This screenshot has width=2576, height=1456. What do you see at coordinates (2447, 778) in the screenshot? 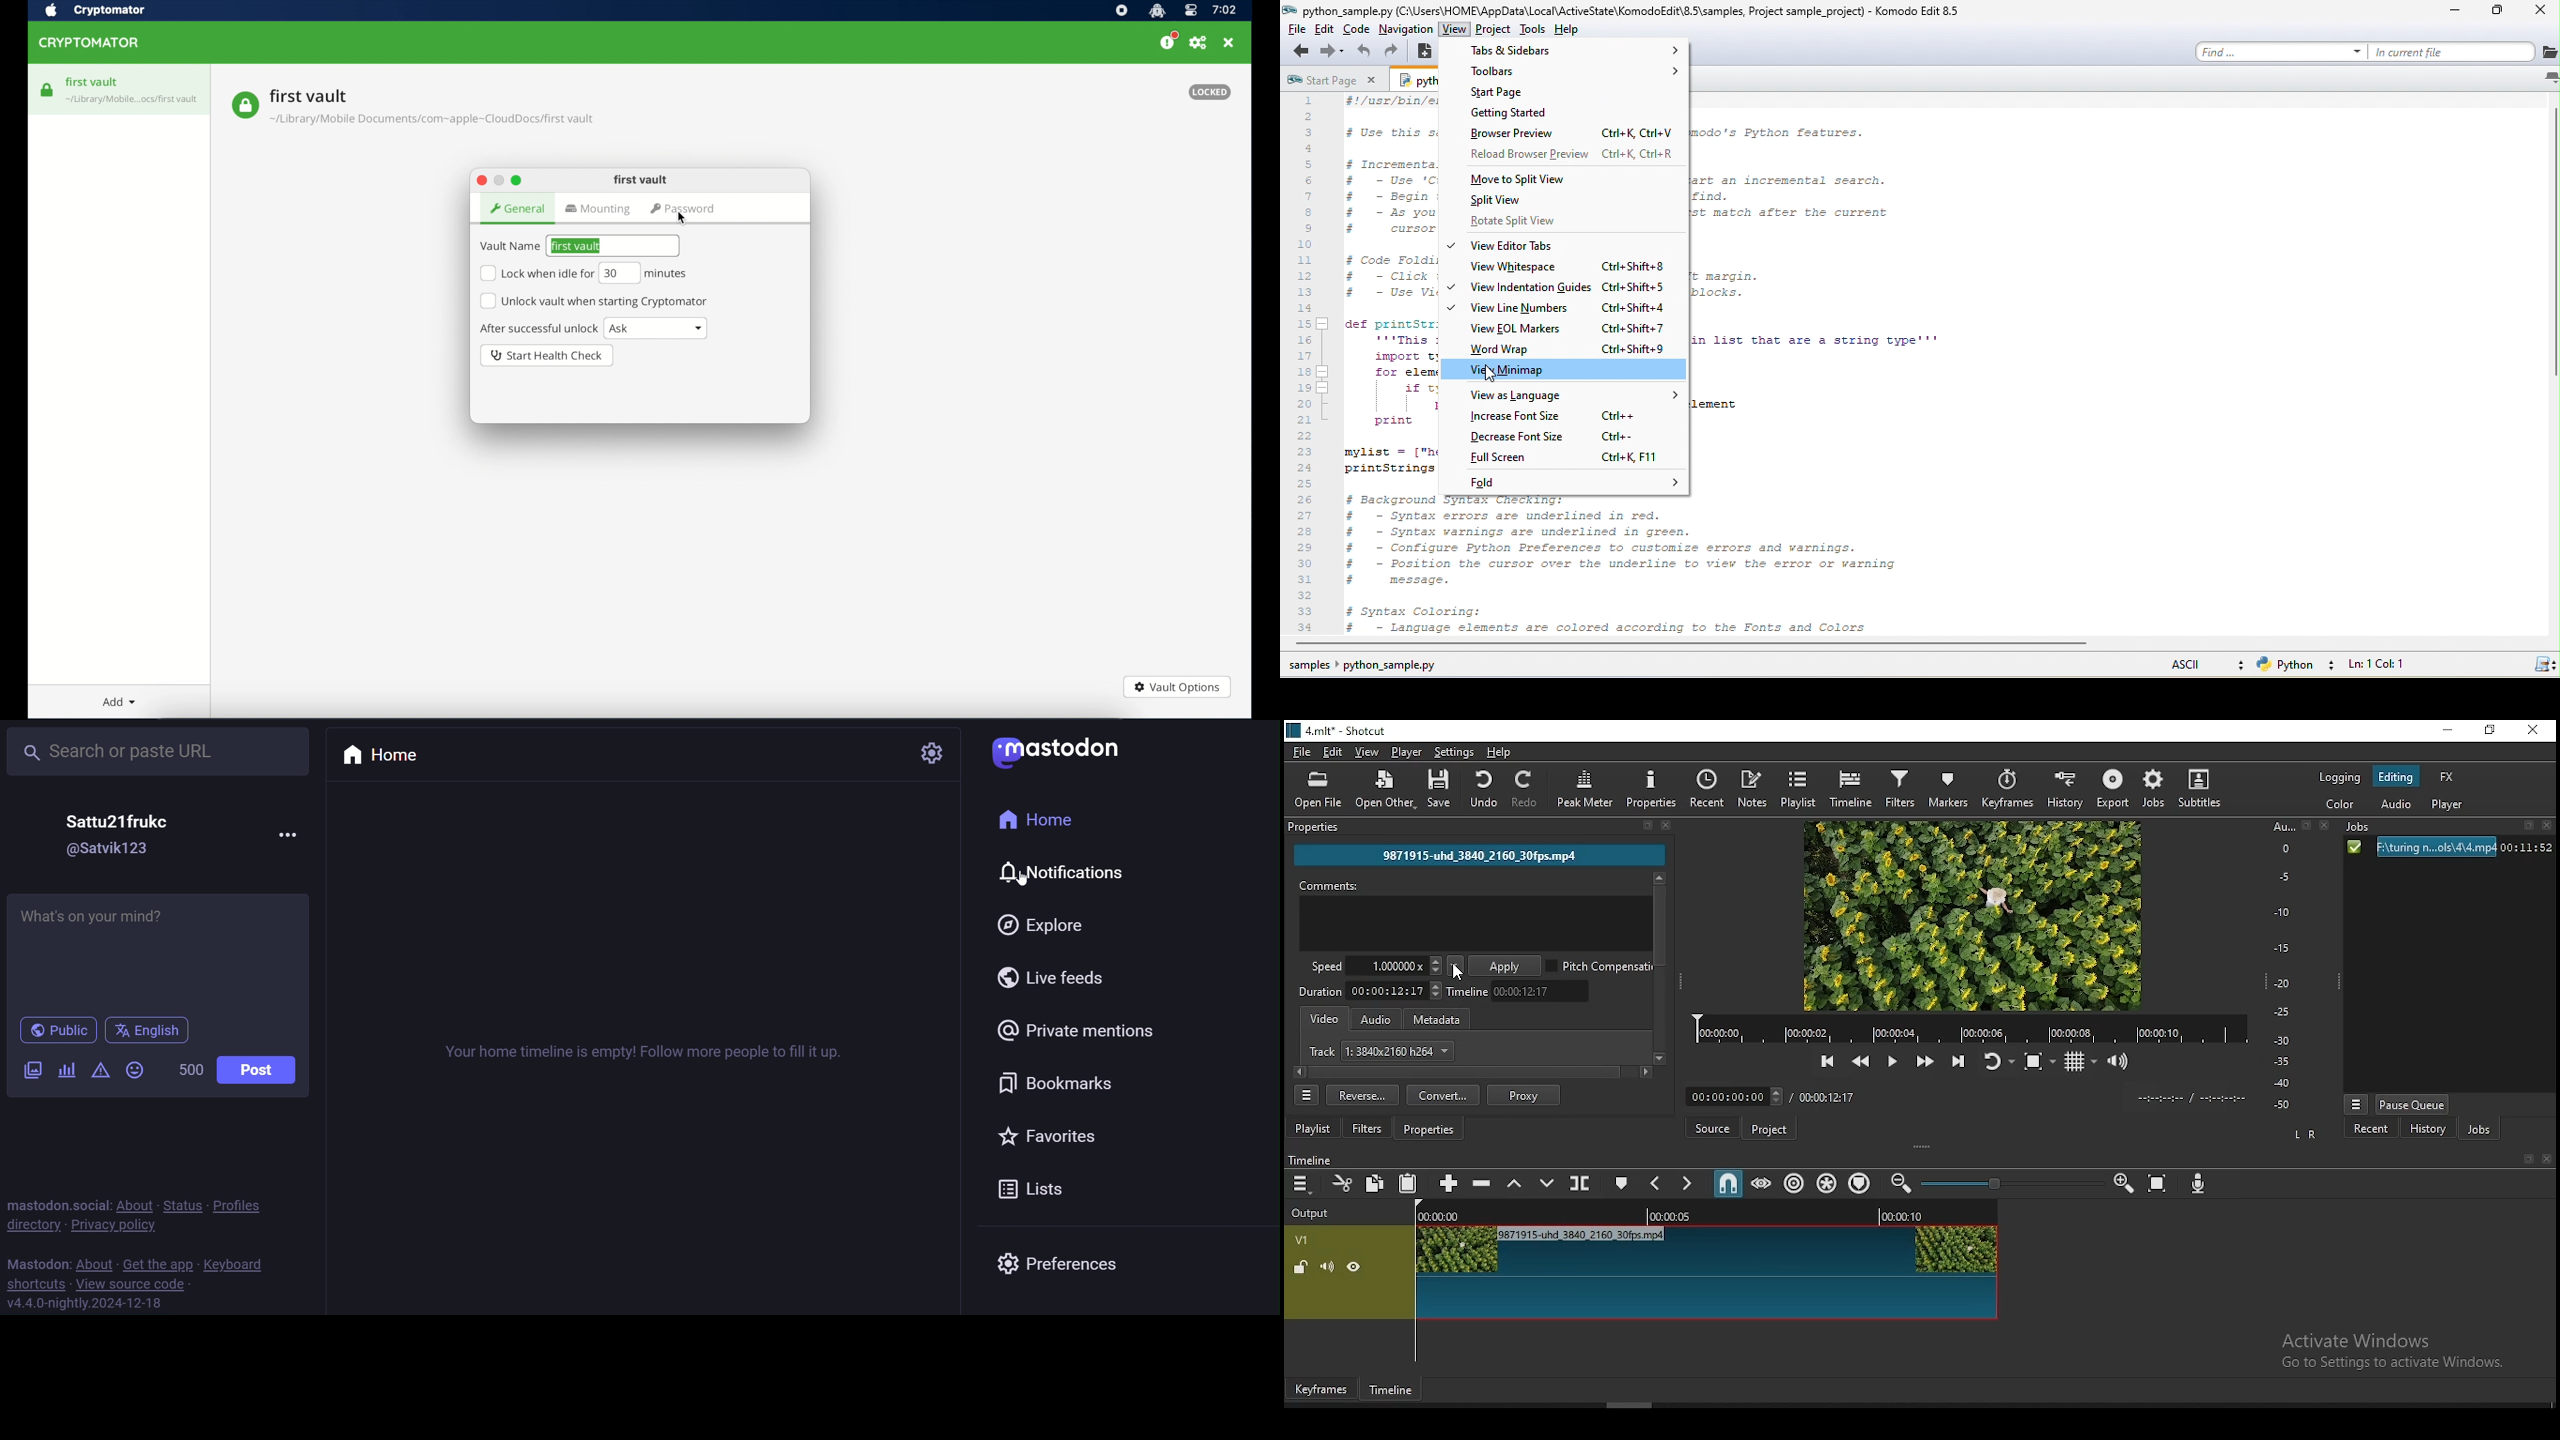
I see `fx` at bounding box center [2447, 778].